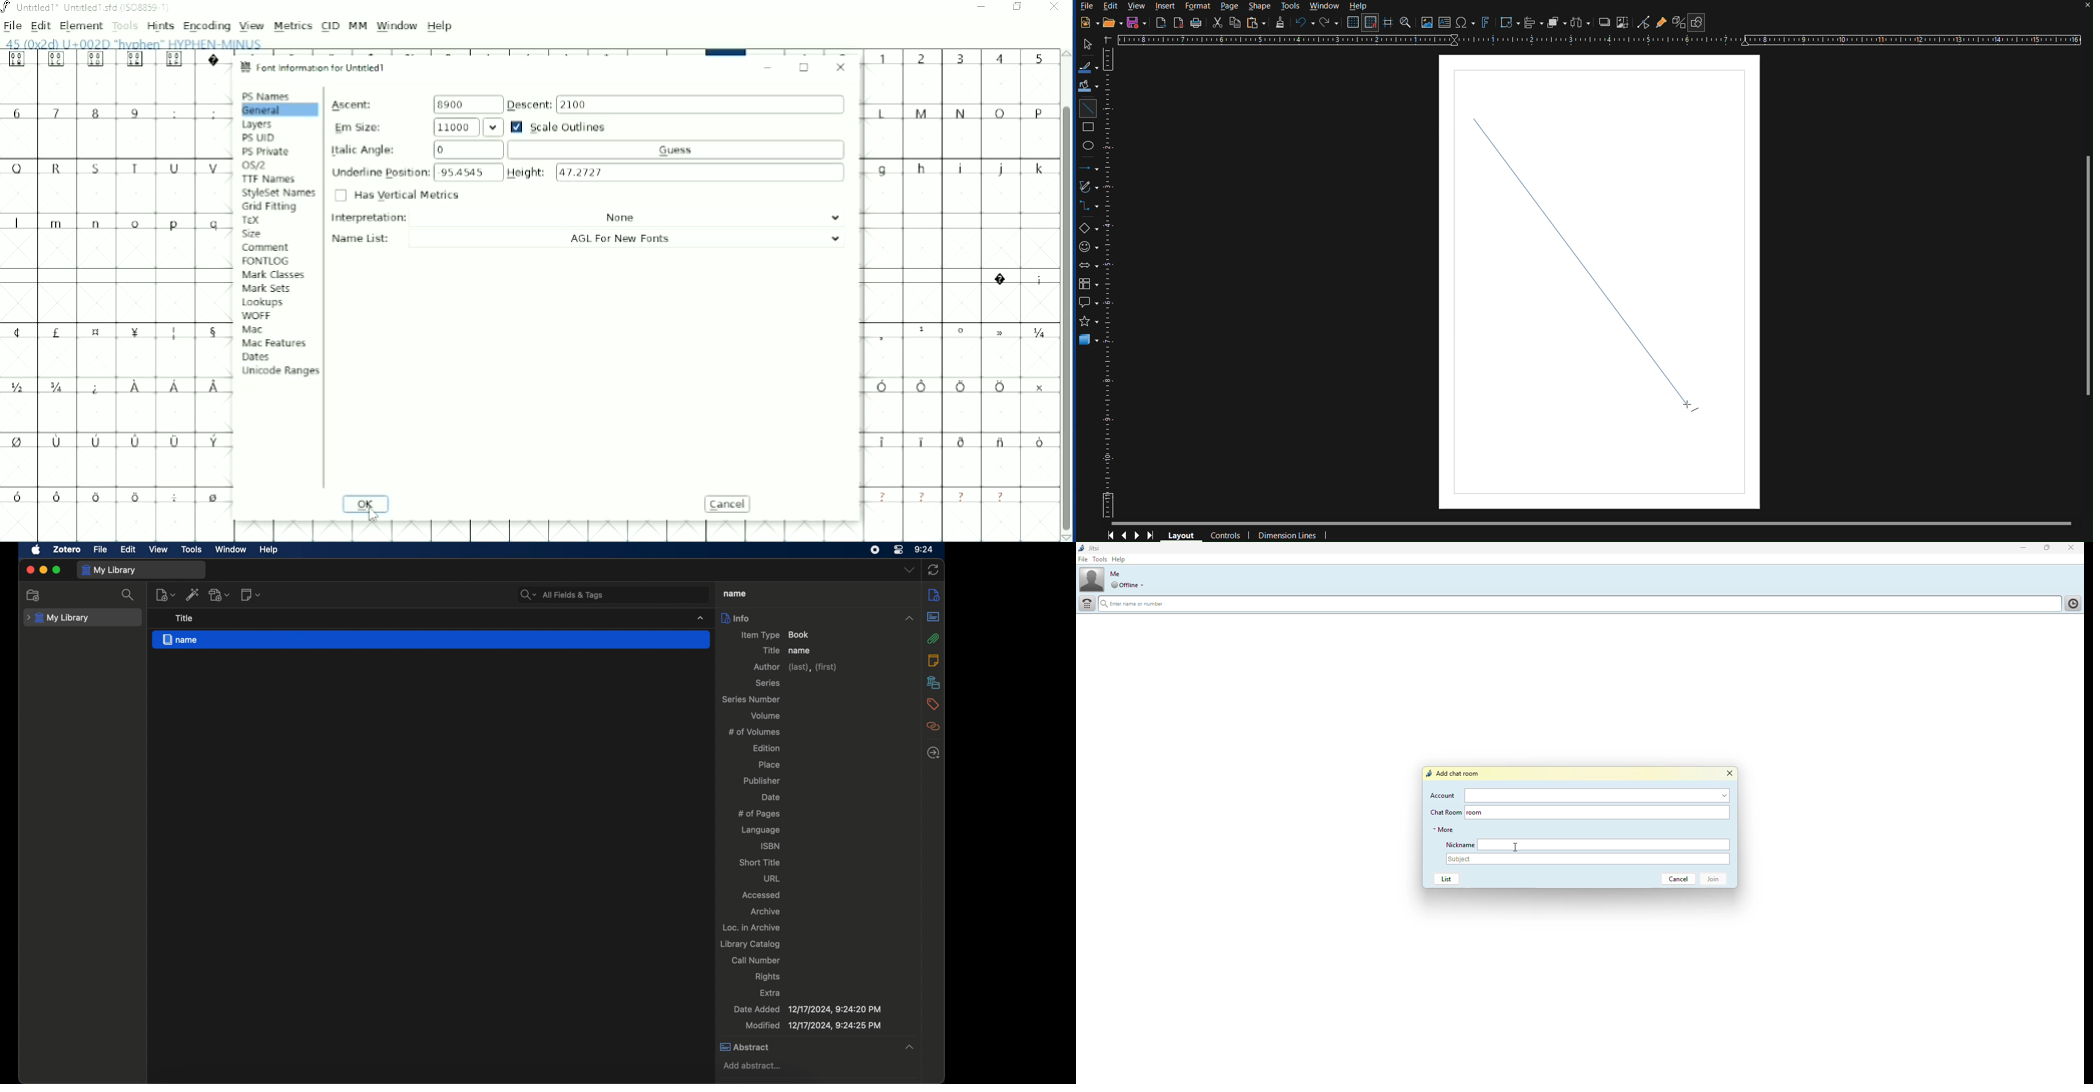 Image resolution: width=2100 pixels, height=1092 pixels. Describe the element at coordinates (109, 571) in the screenshot. I see `my library` at that location.